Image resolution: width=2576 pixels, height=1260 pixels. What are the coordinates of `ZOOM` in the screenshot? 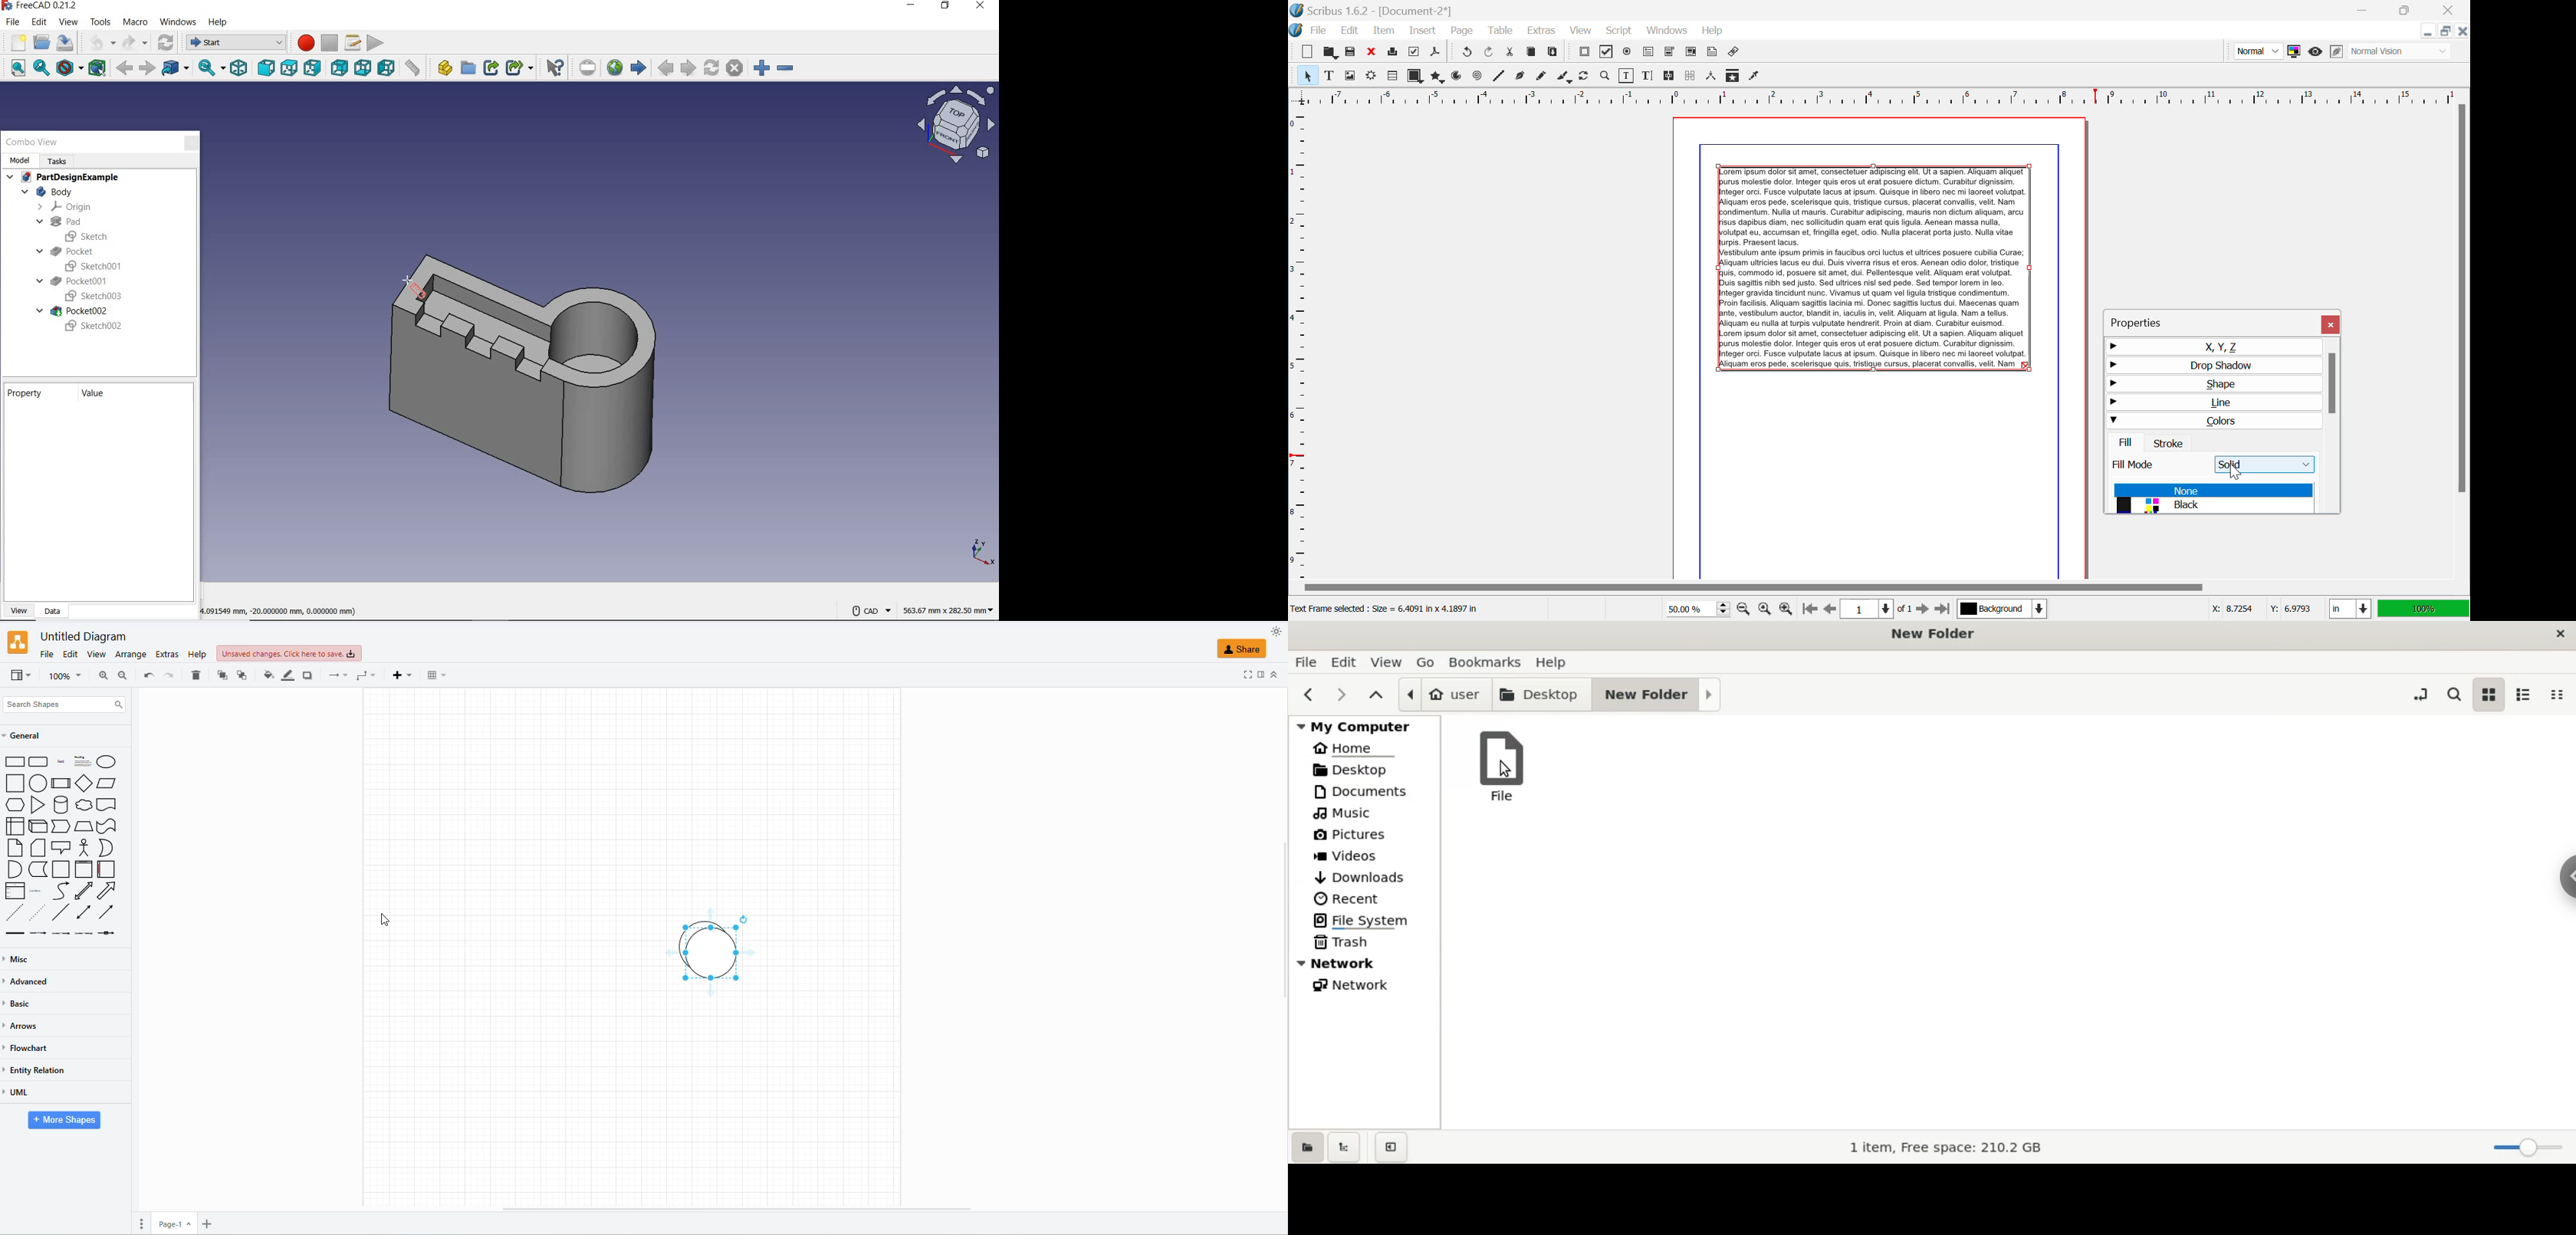 It's located at (65, 677).